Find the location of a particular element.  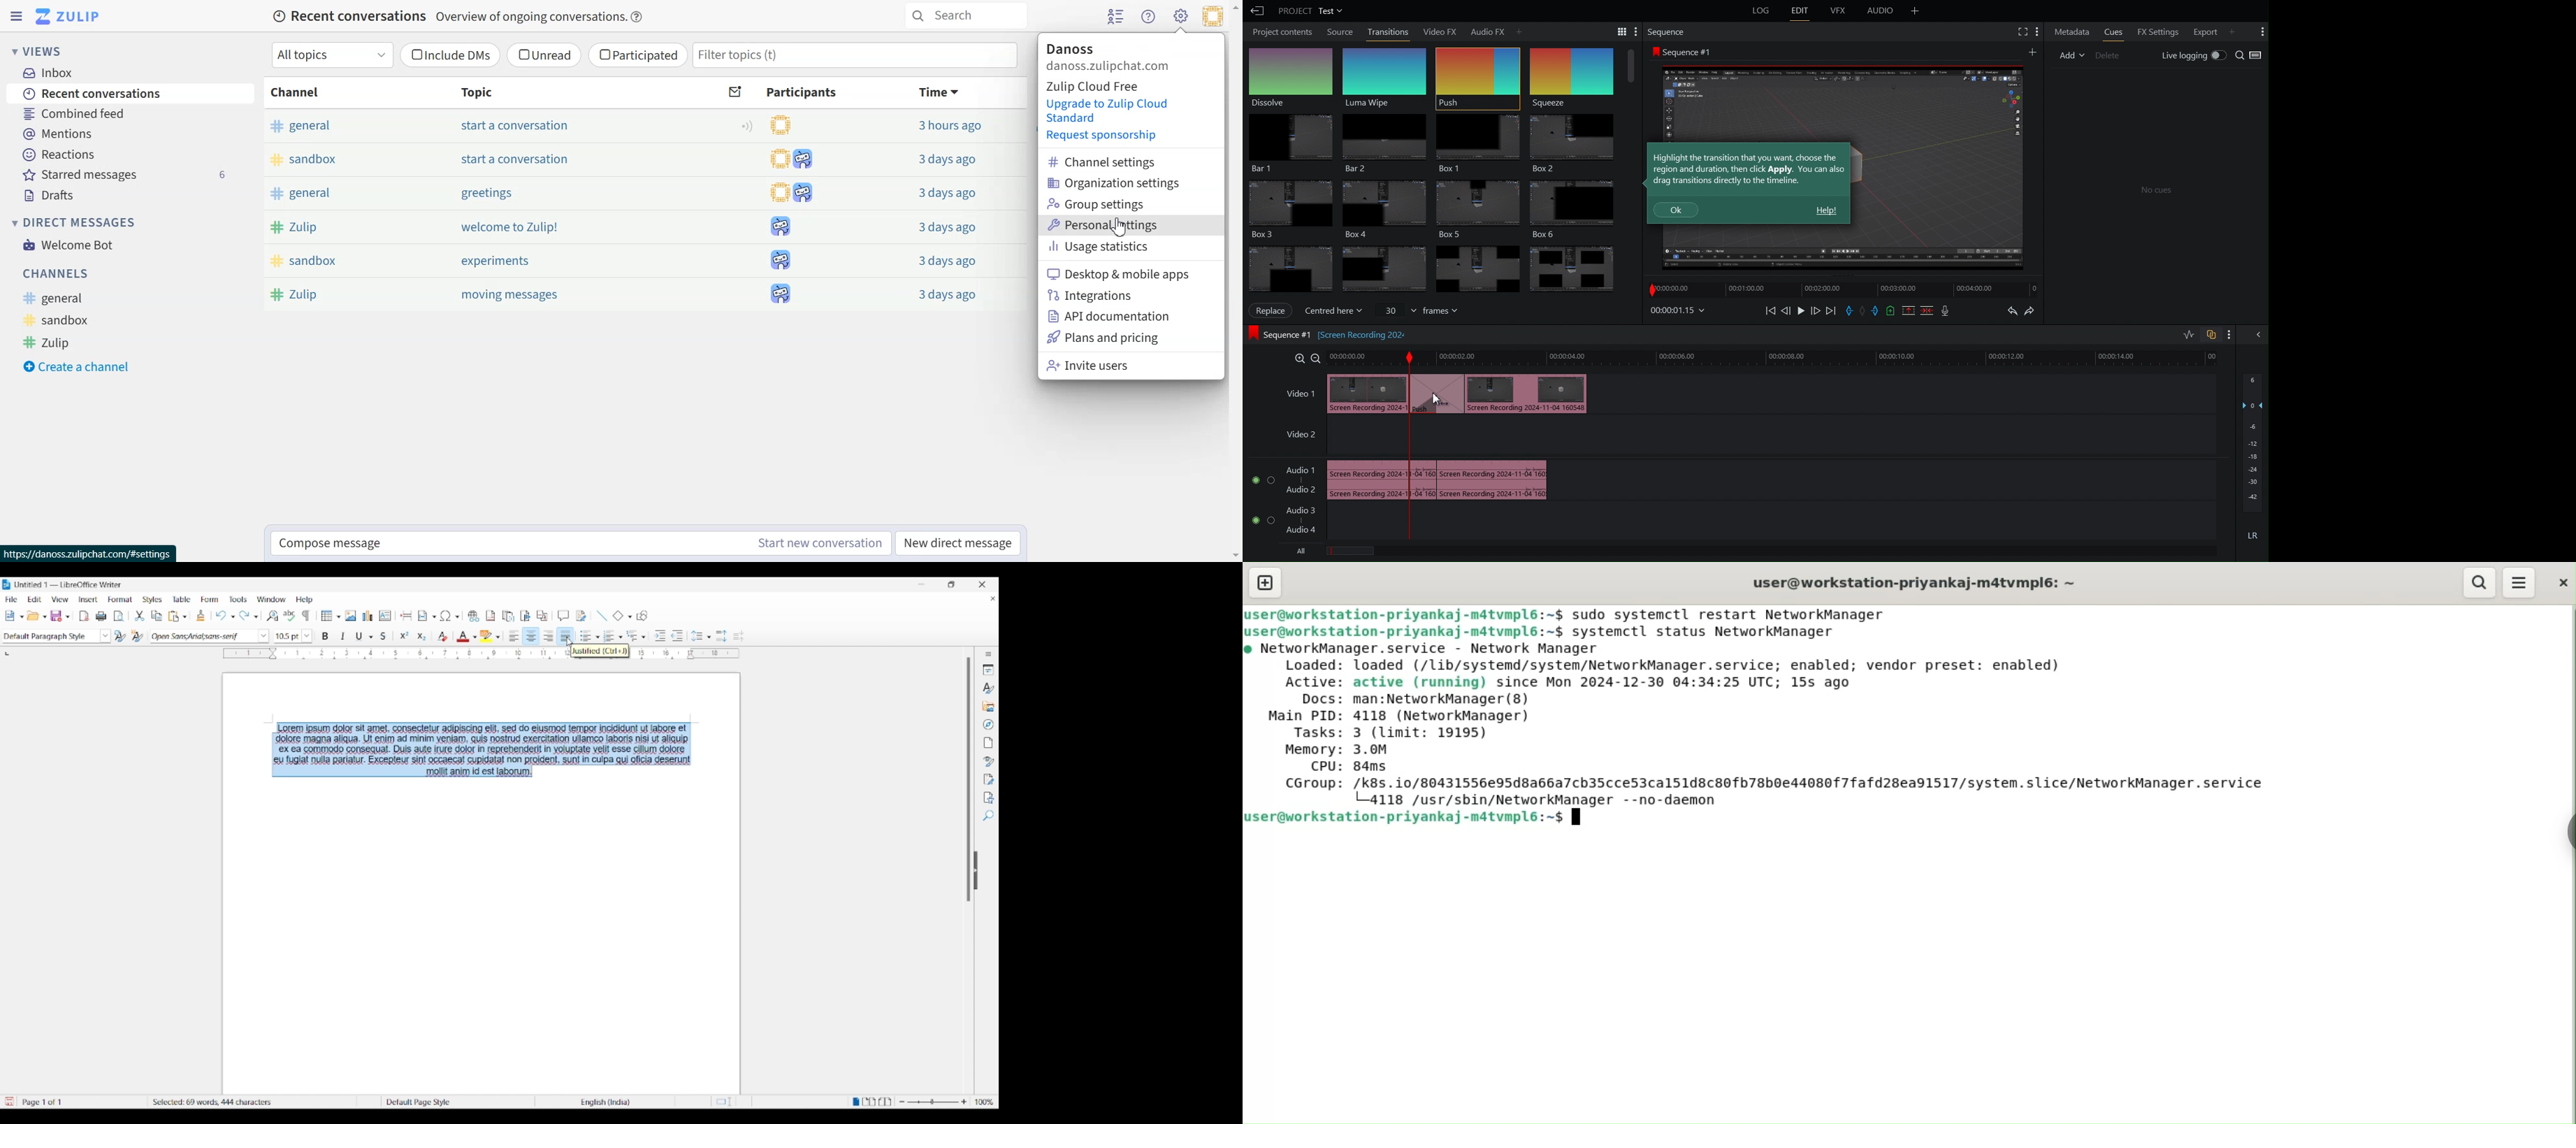

Format is located at coordinates (120, 600).